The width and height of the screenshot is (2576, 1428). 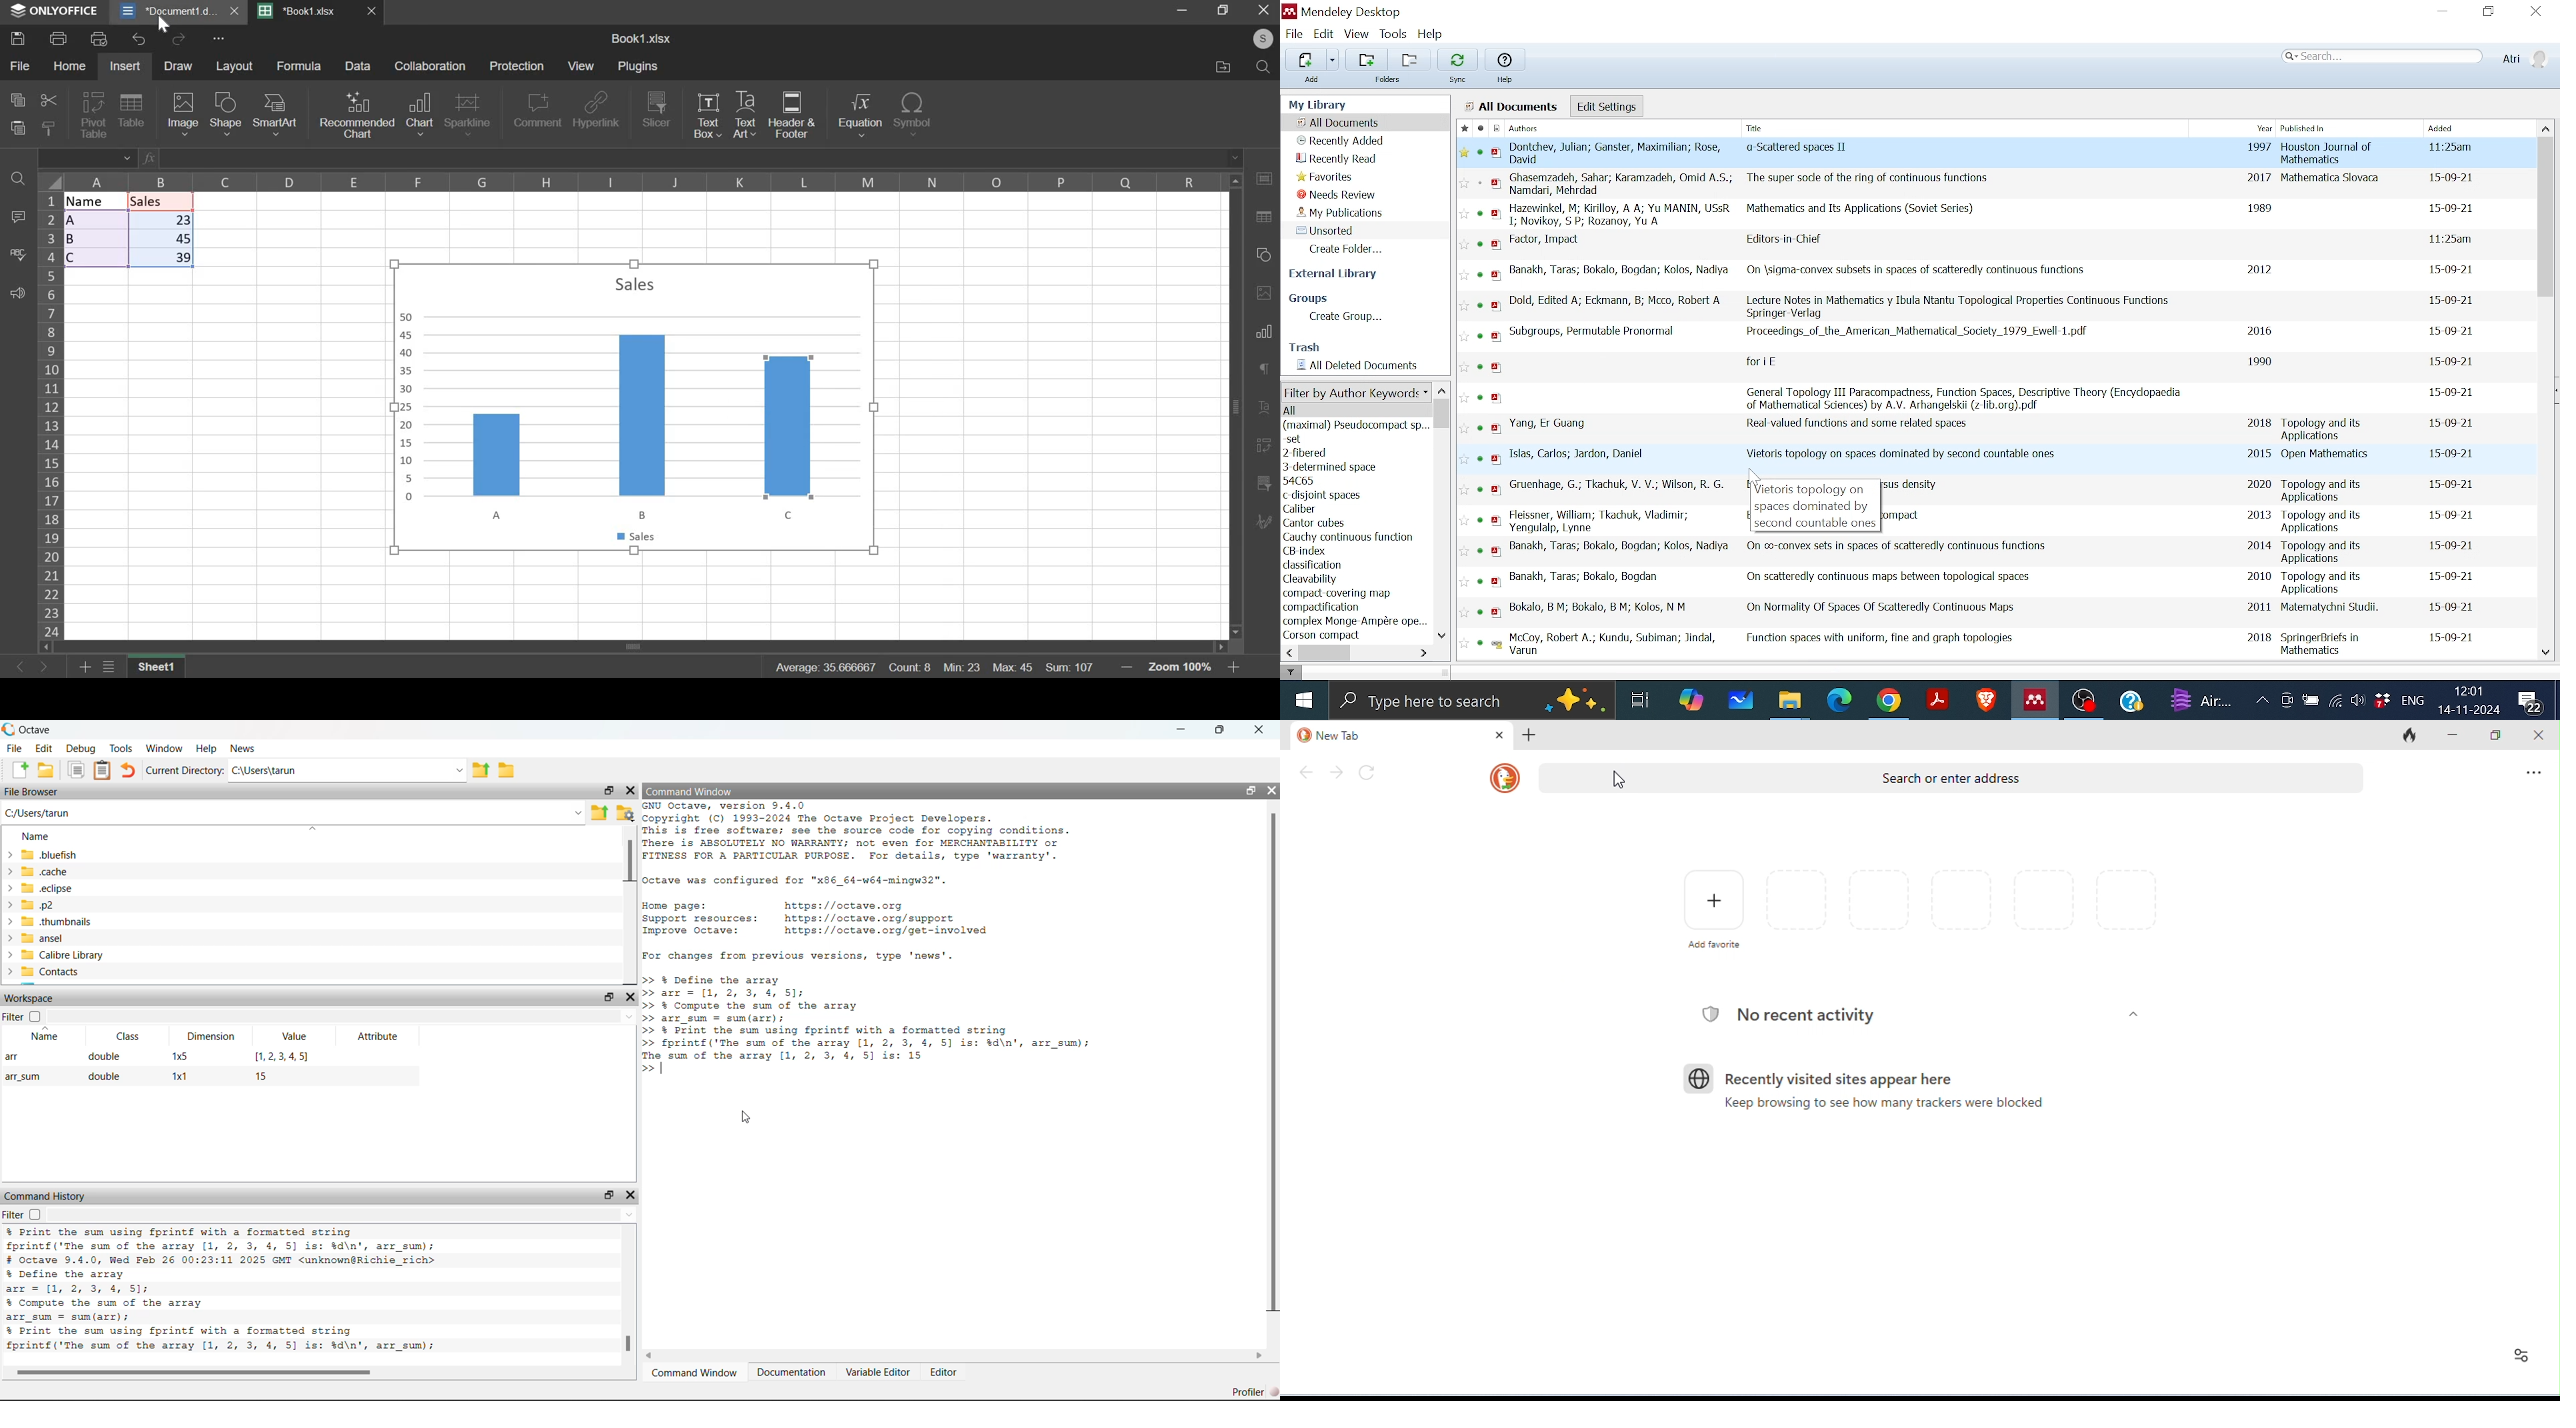 I want to click on Author, so click(x=1620, y=215).